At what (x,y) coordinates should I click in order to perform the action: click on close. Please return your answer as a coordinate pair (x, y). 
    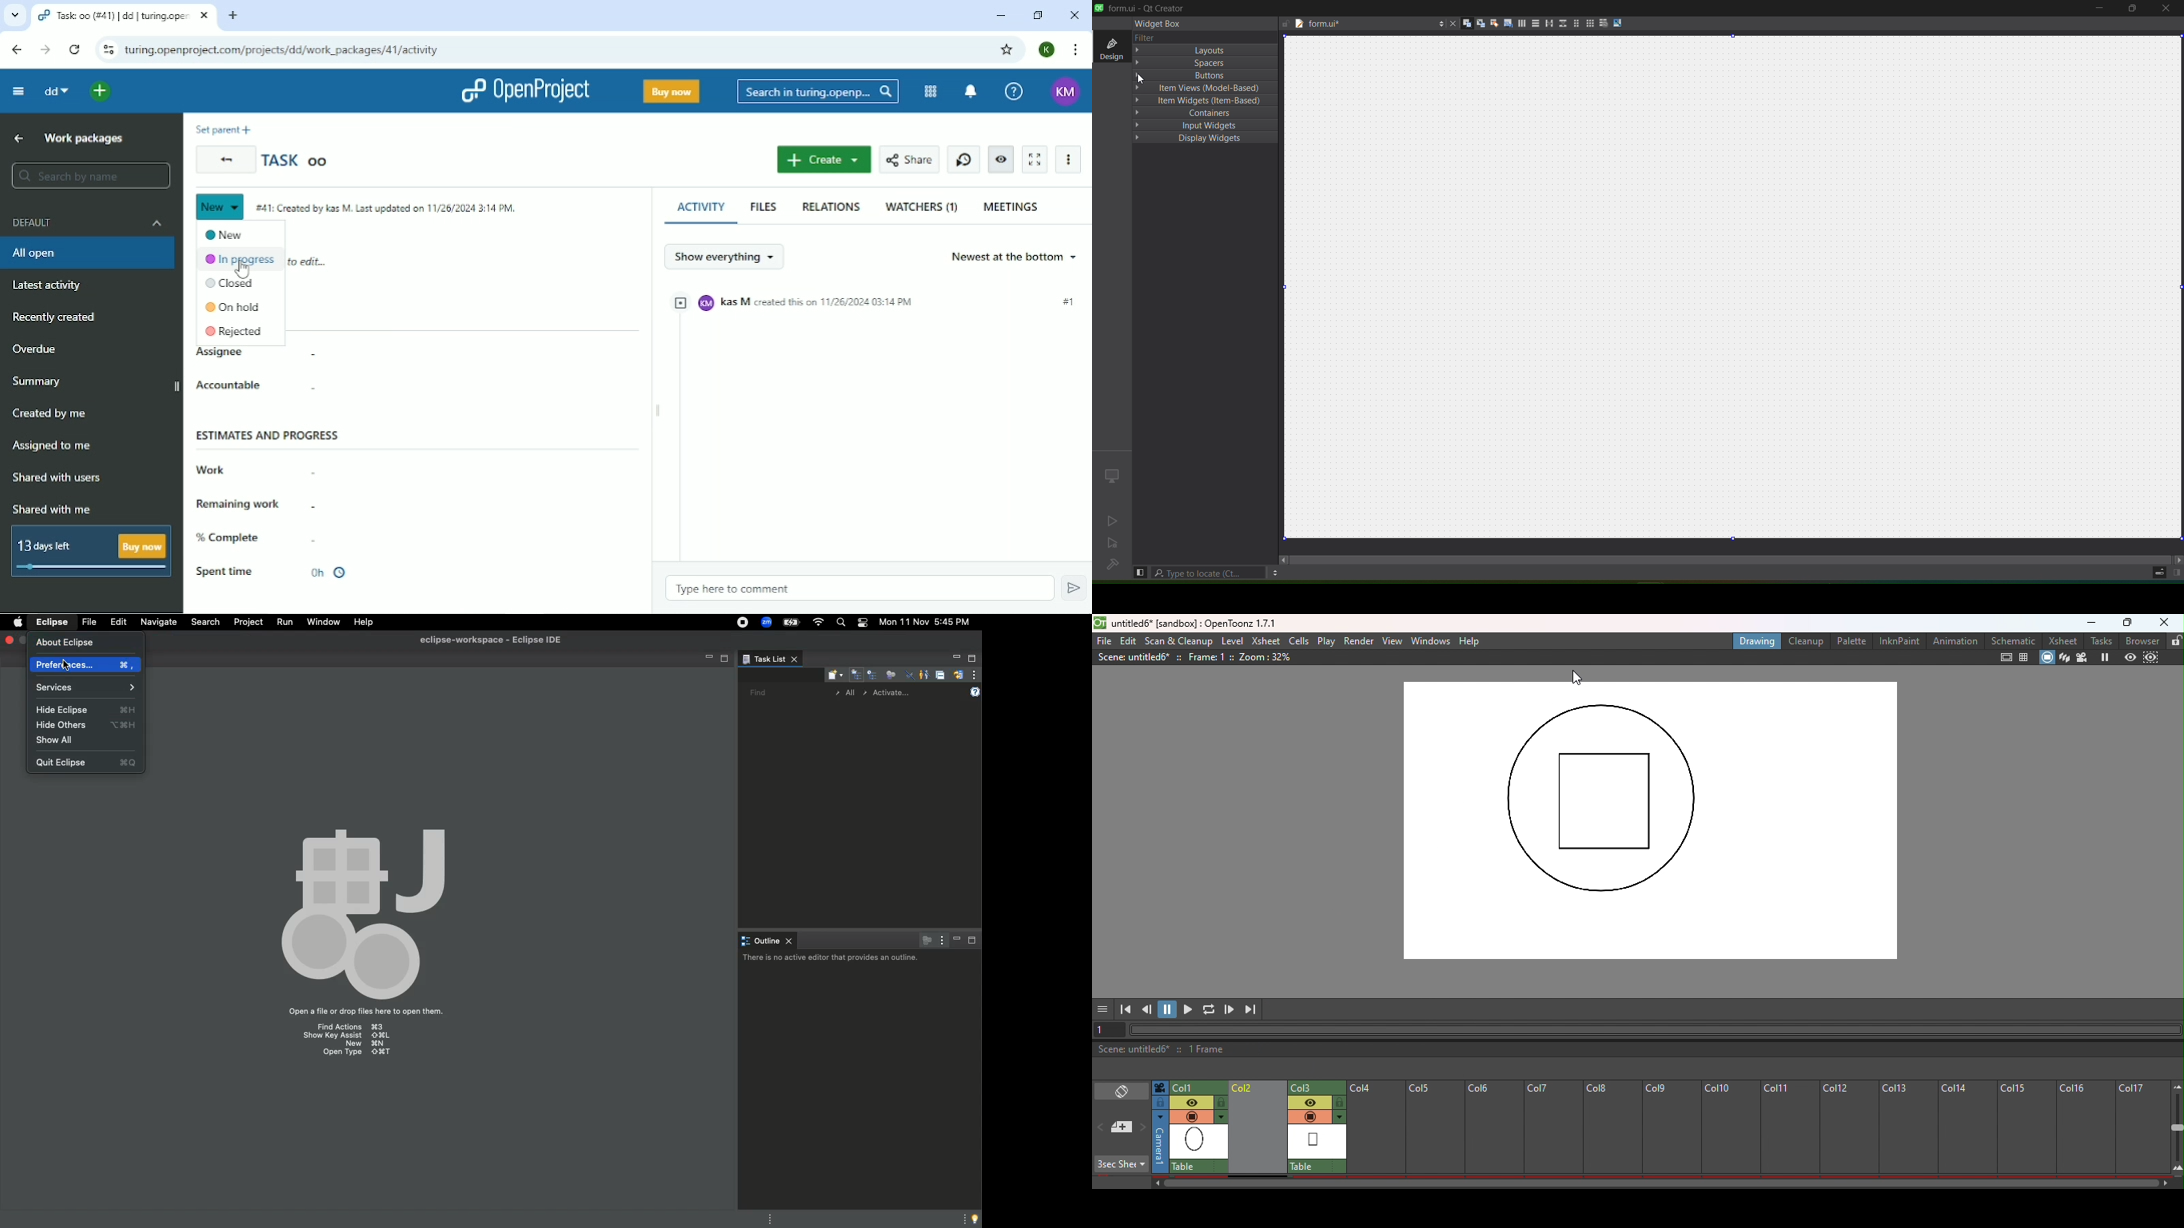
    Looking at the image, I should click on (2165, 10).